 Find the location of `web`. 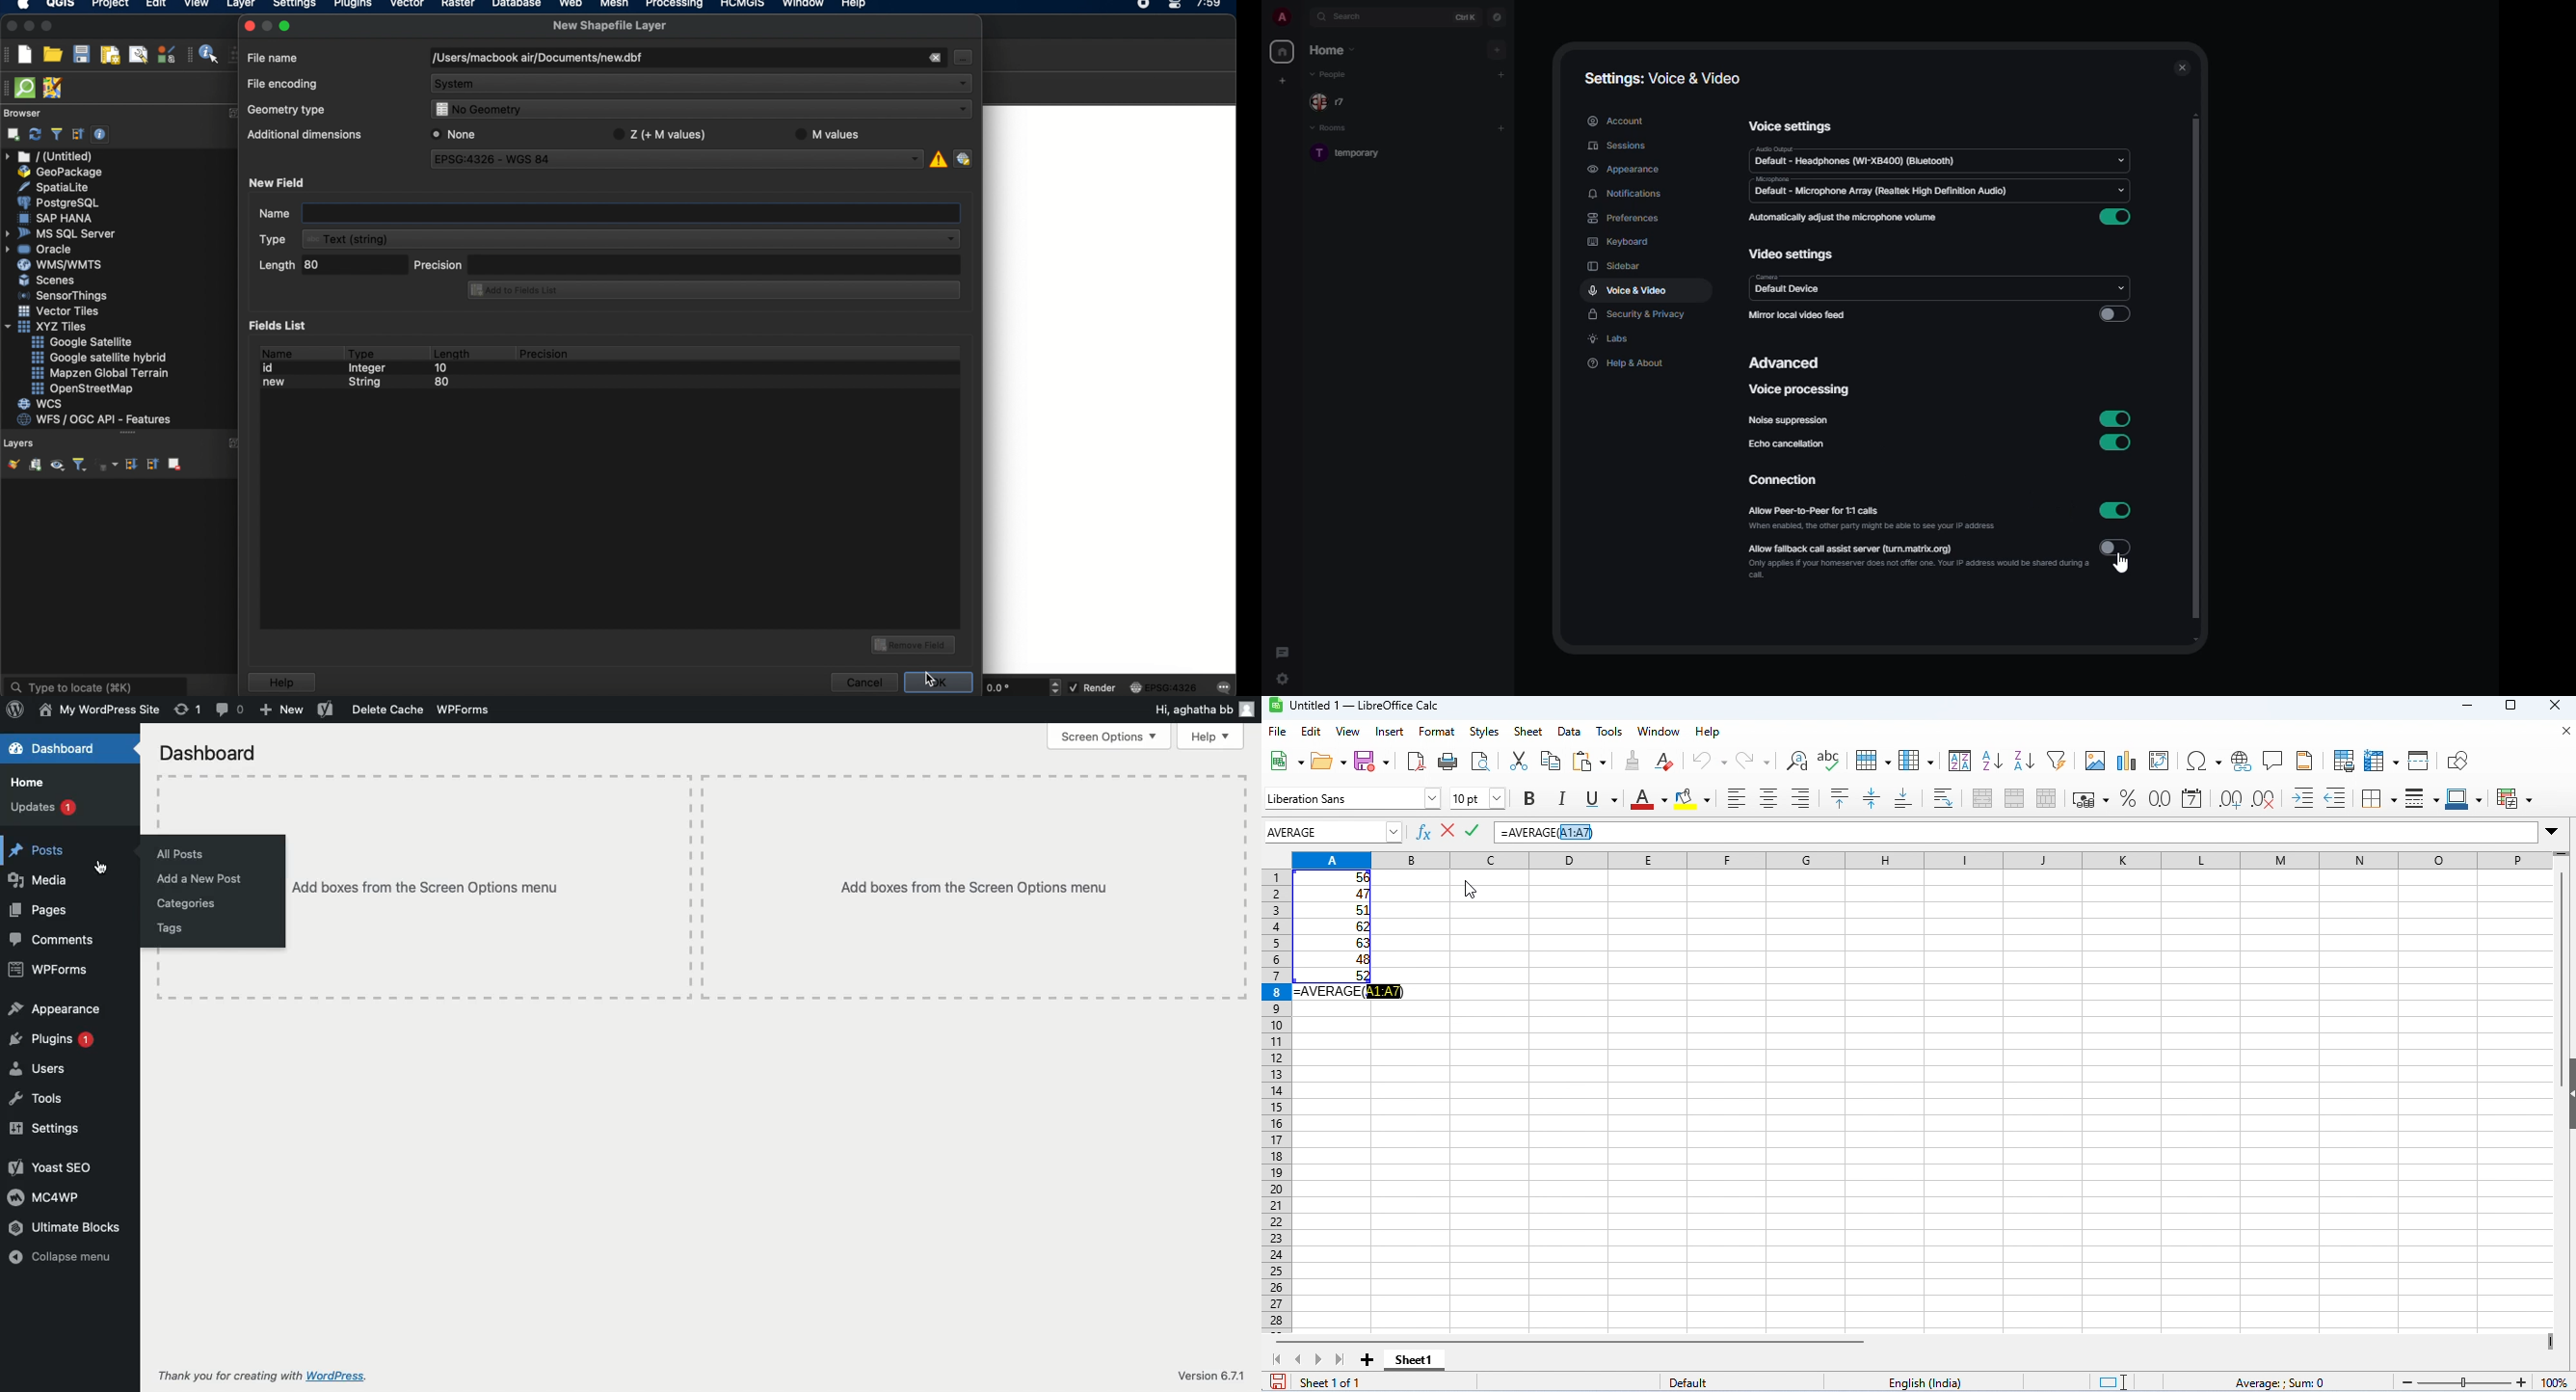

web is located at coordinates (571, 5).